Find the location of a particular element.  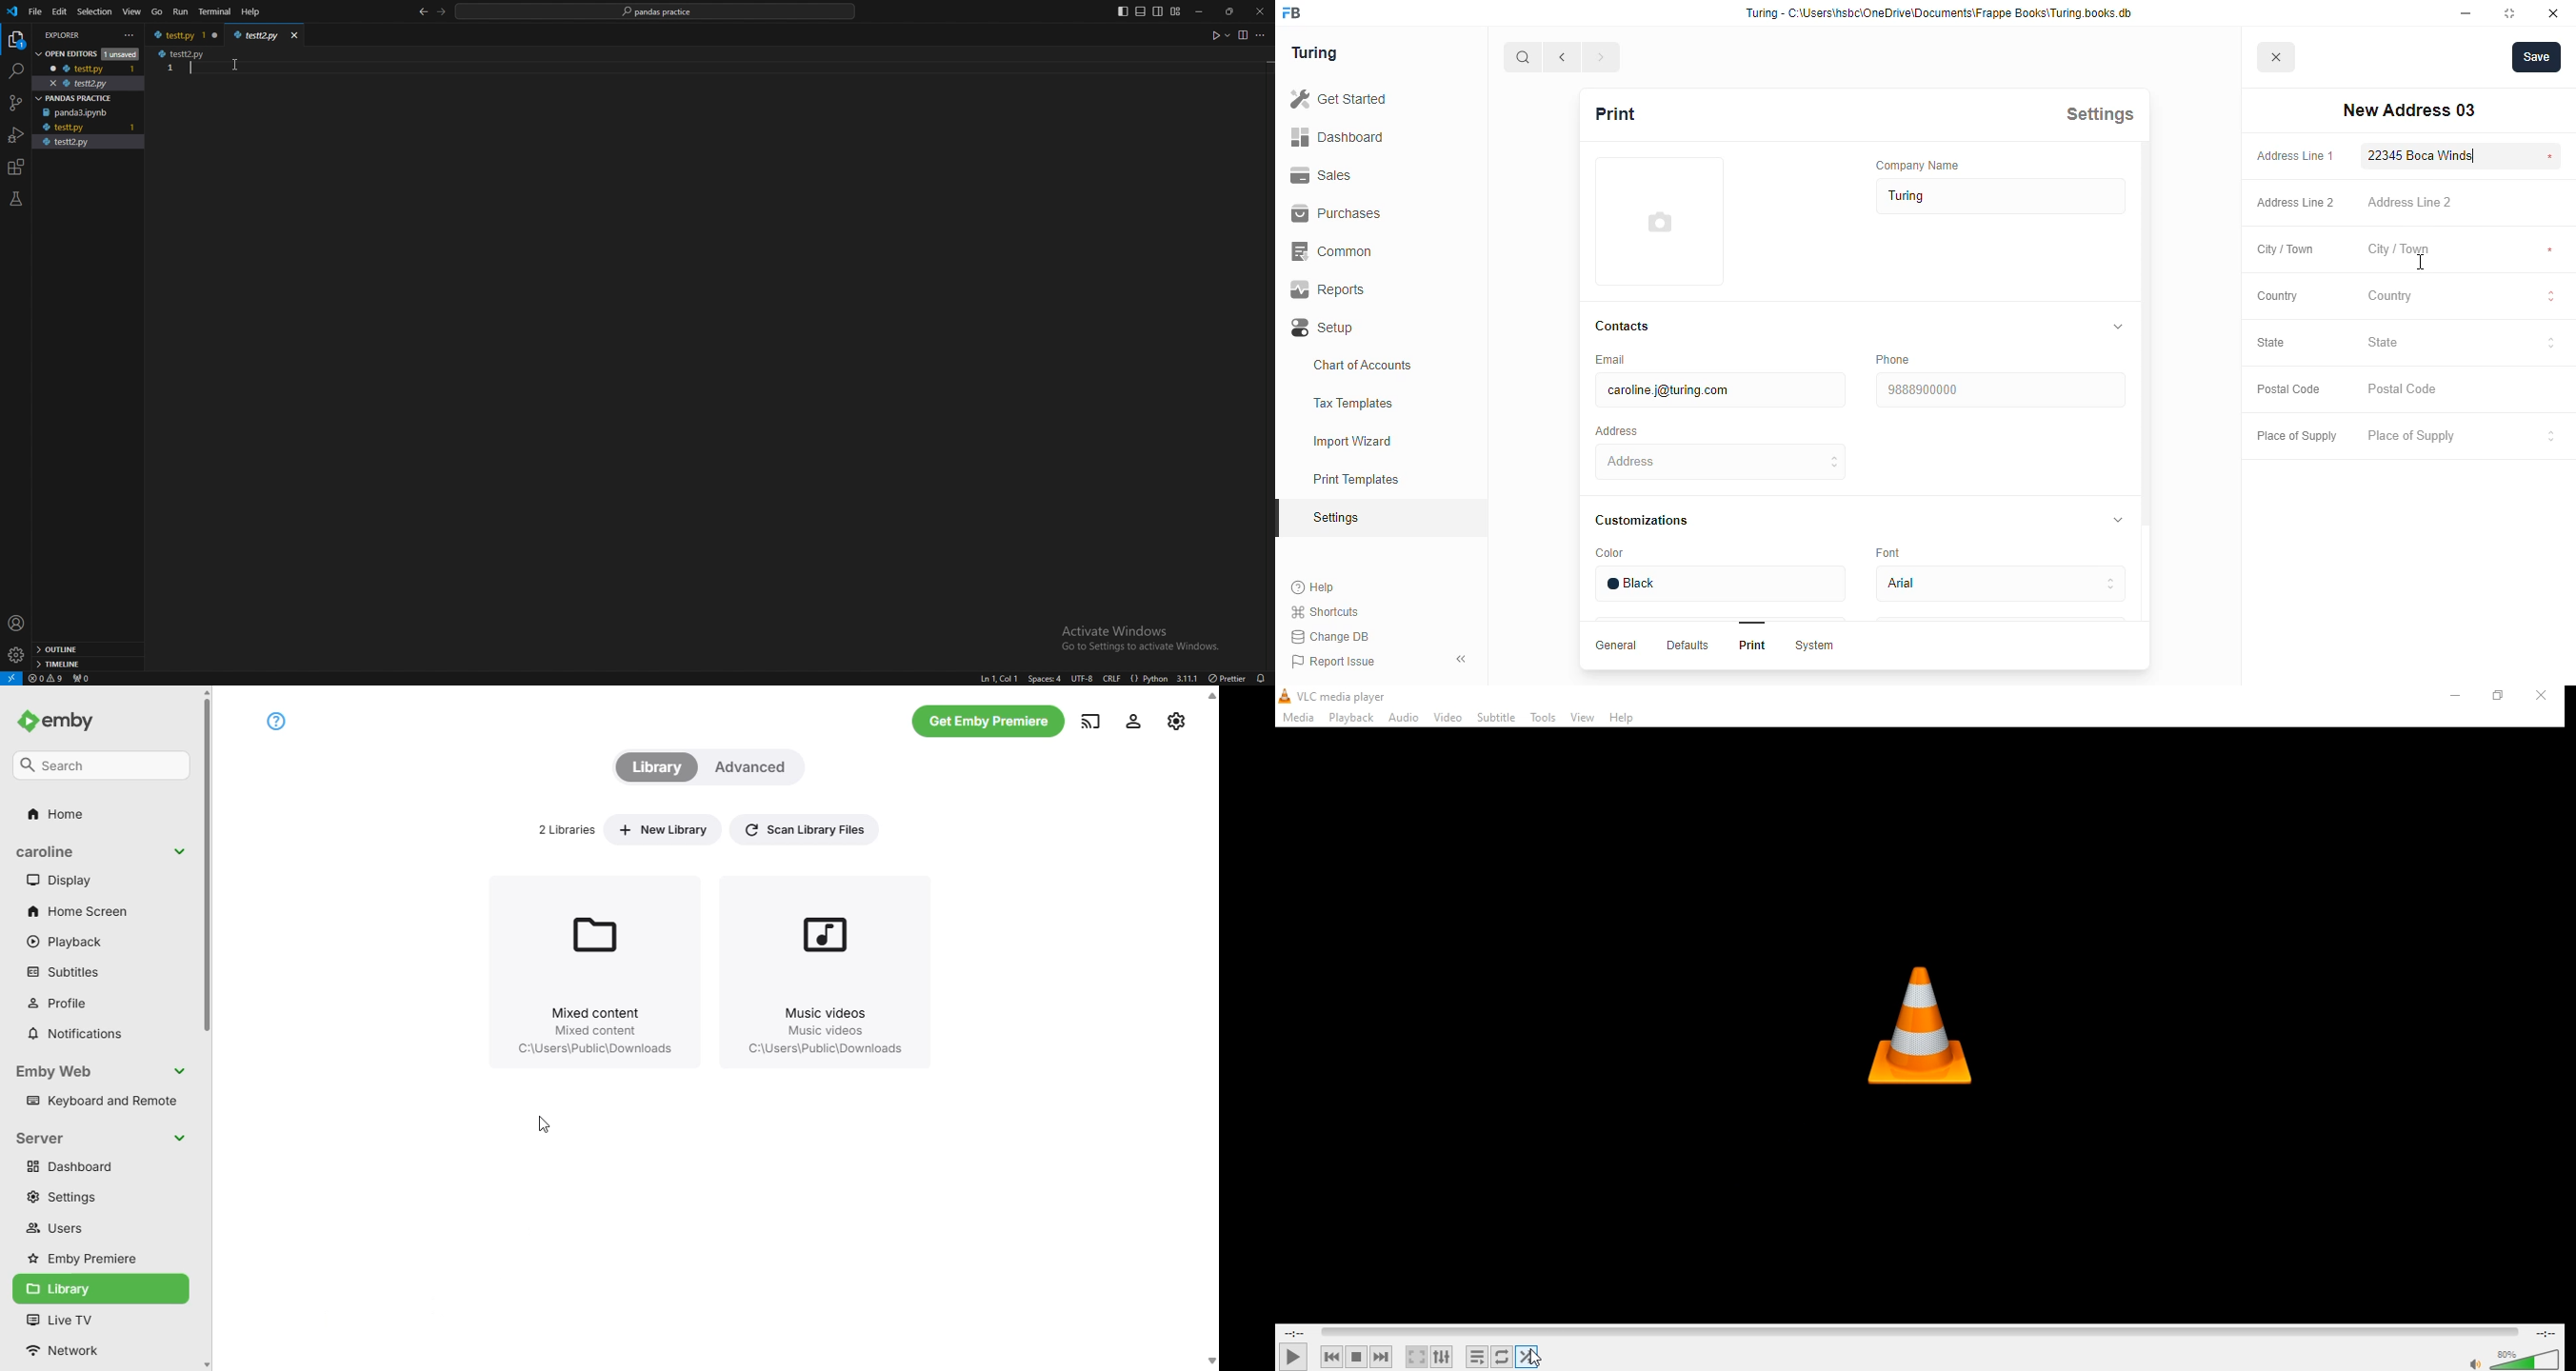

System is located at coordinates (1813, 646).